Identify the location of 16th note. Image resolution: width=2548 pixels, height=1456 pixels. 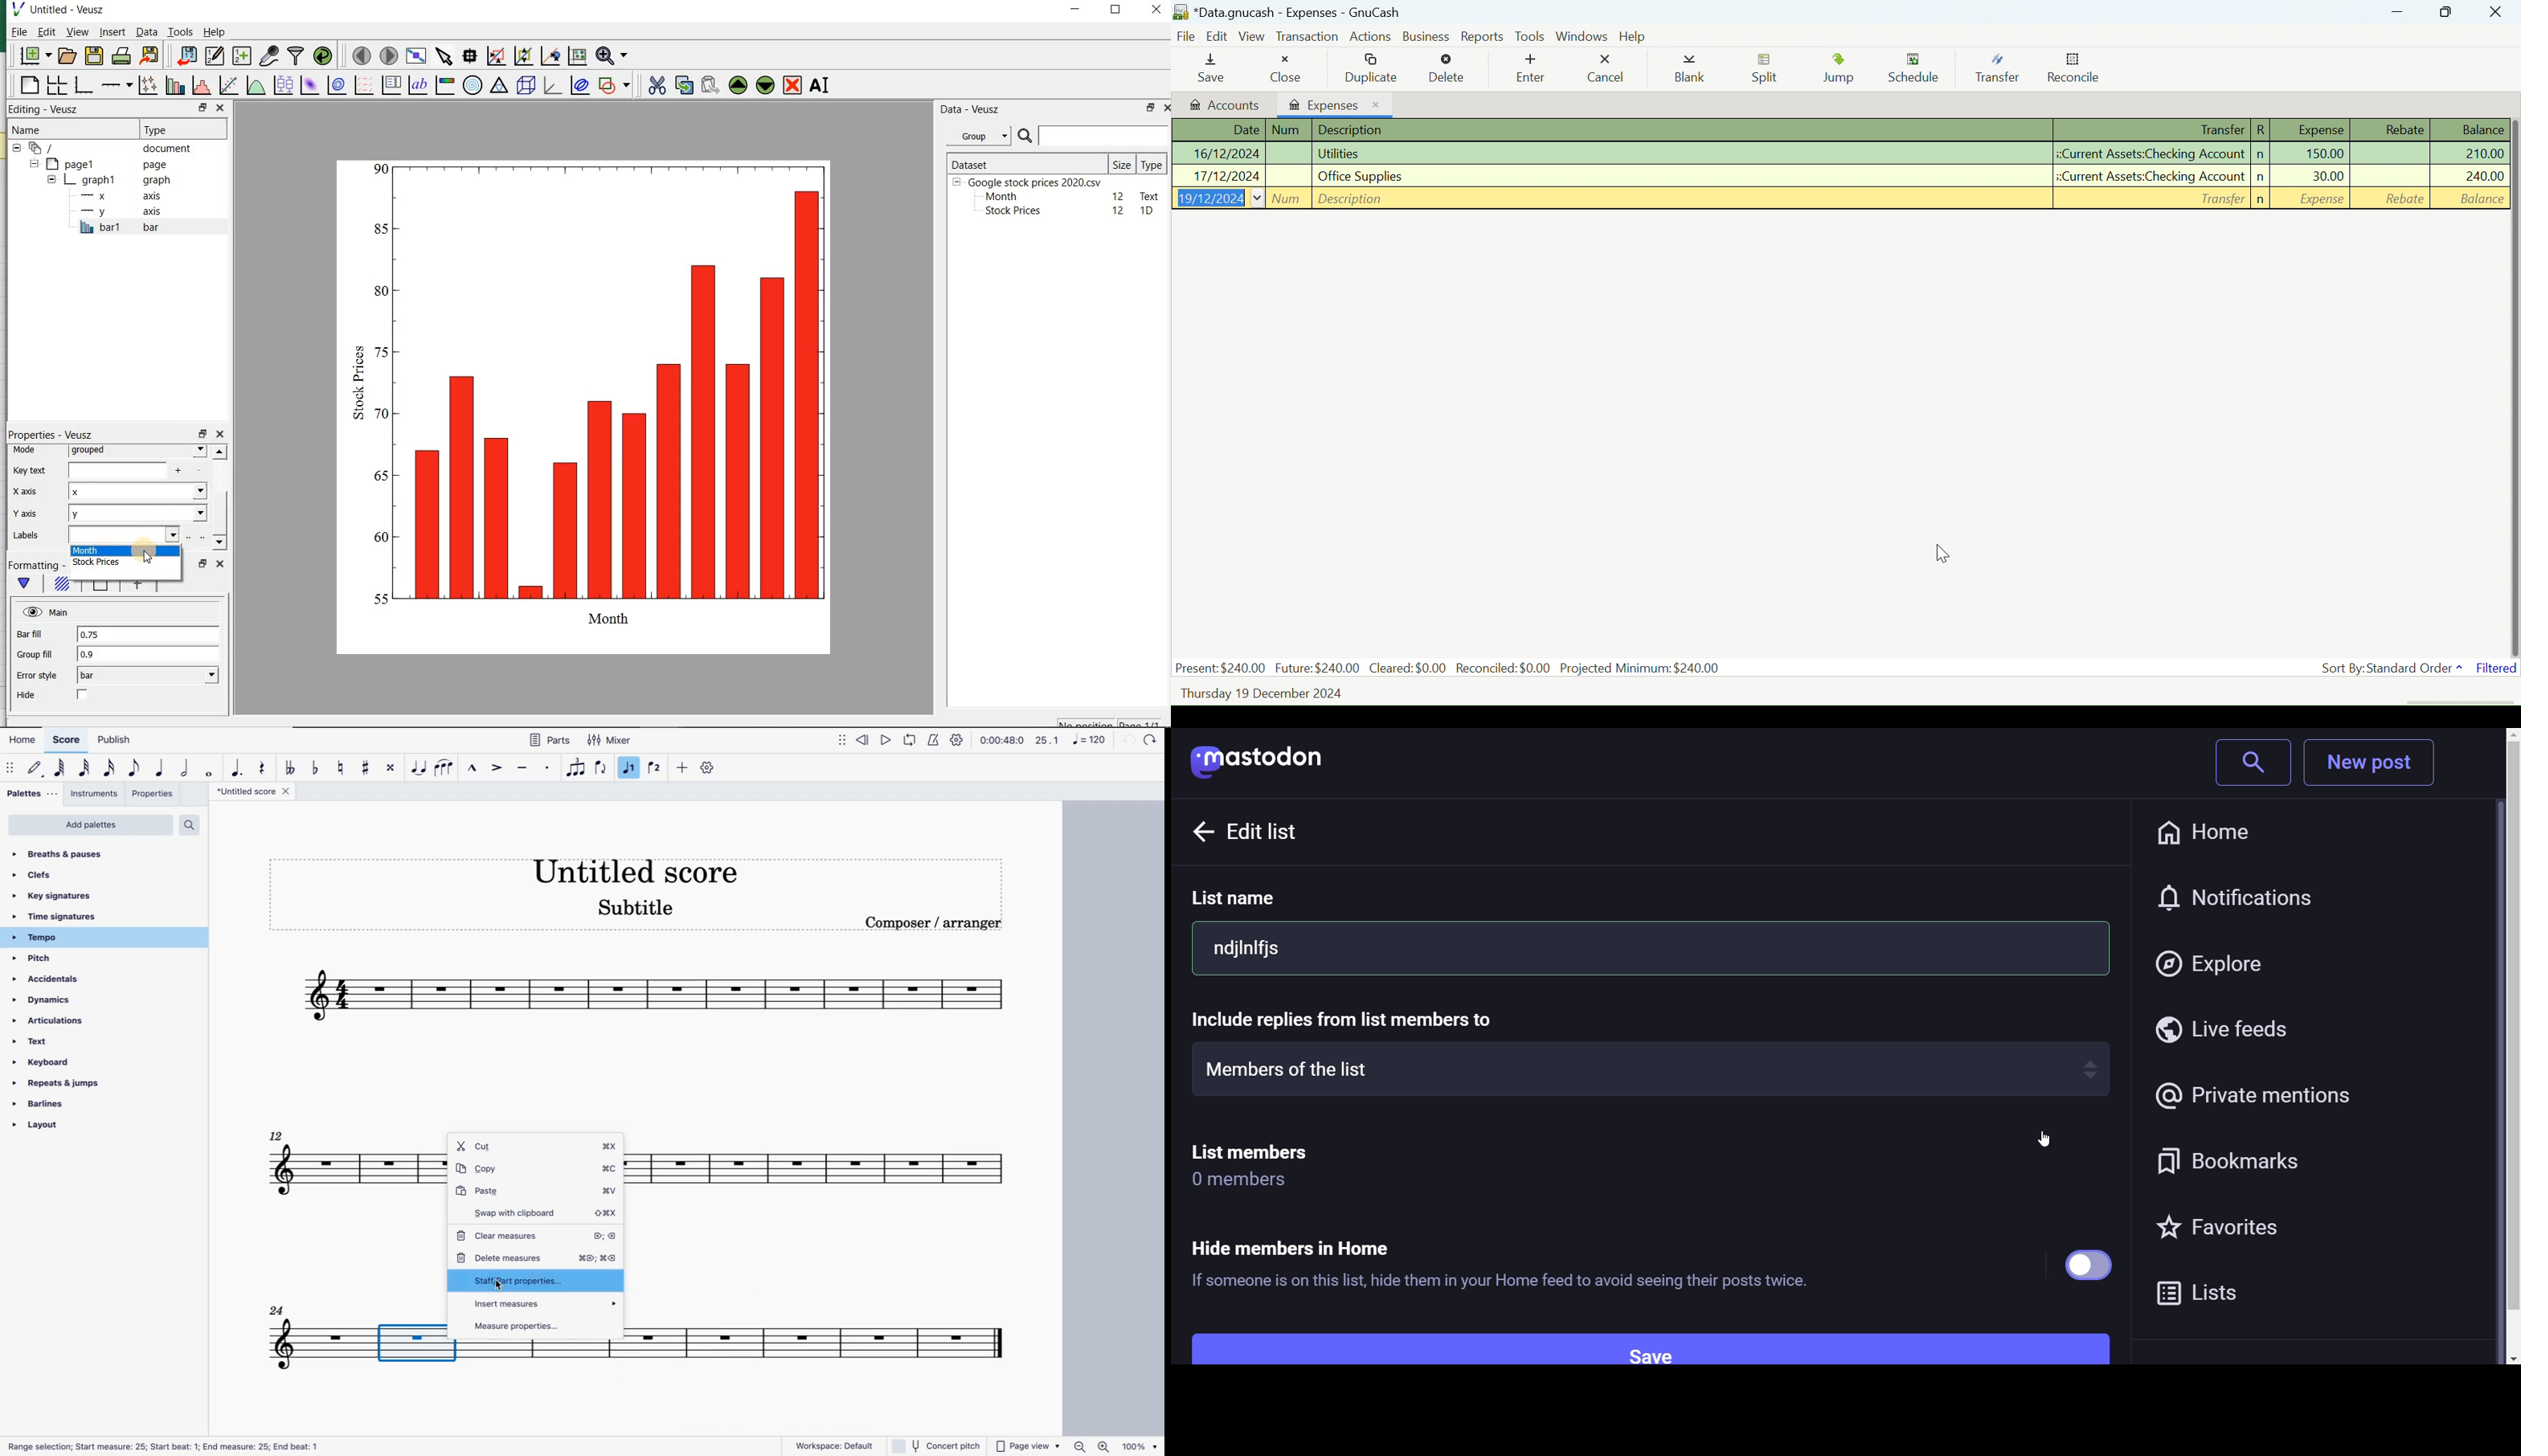
(110, 768).